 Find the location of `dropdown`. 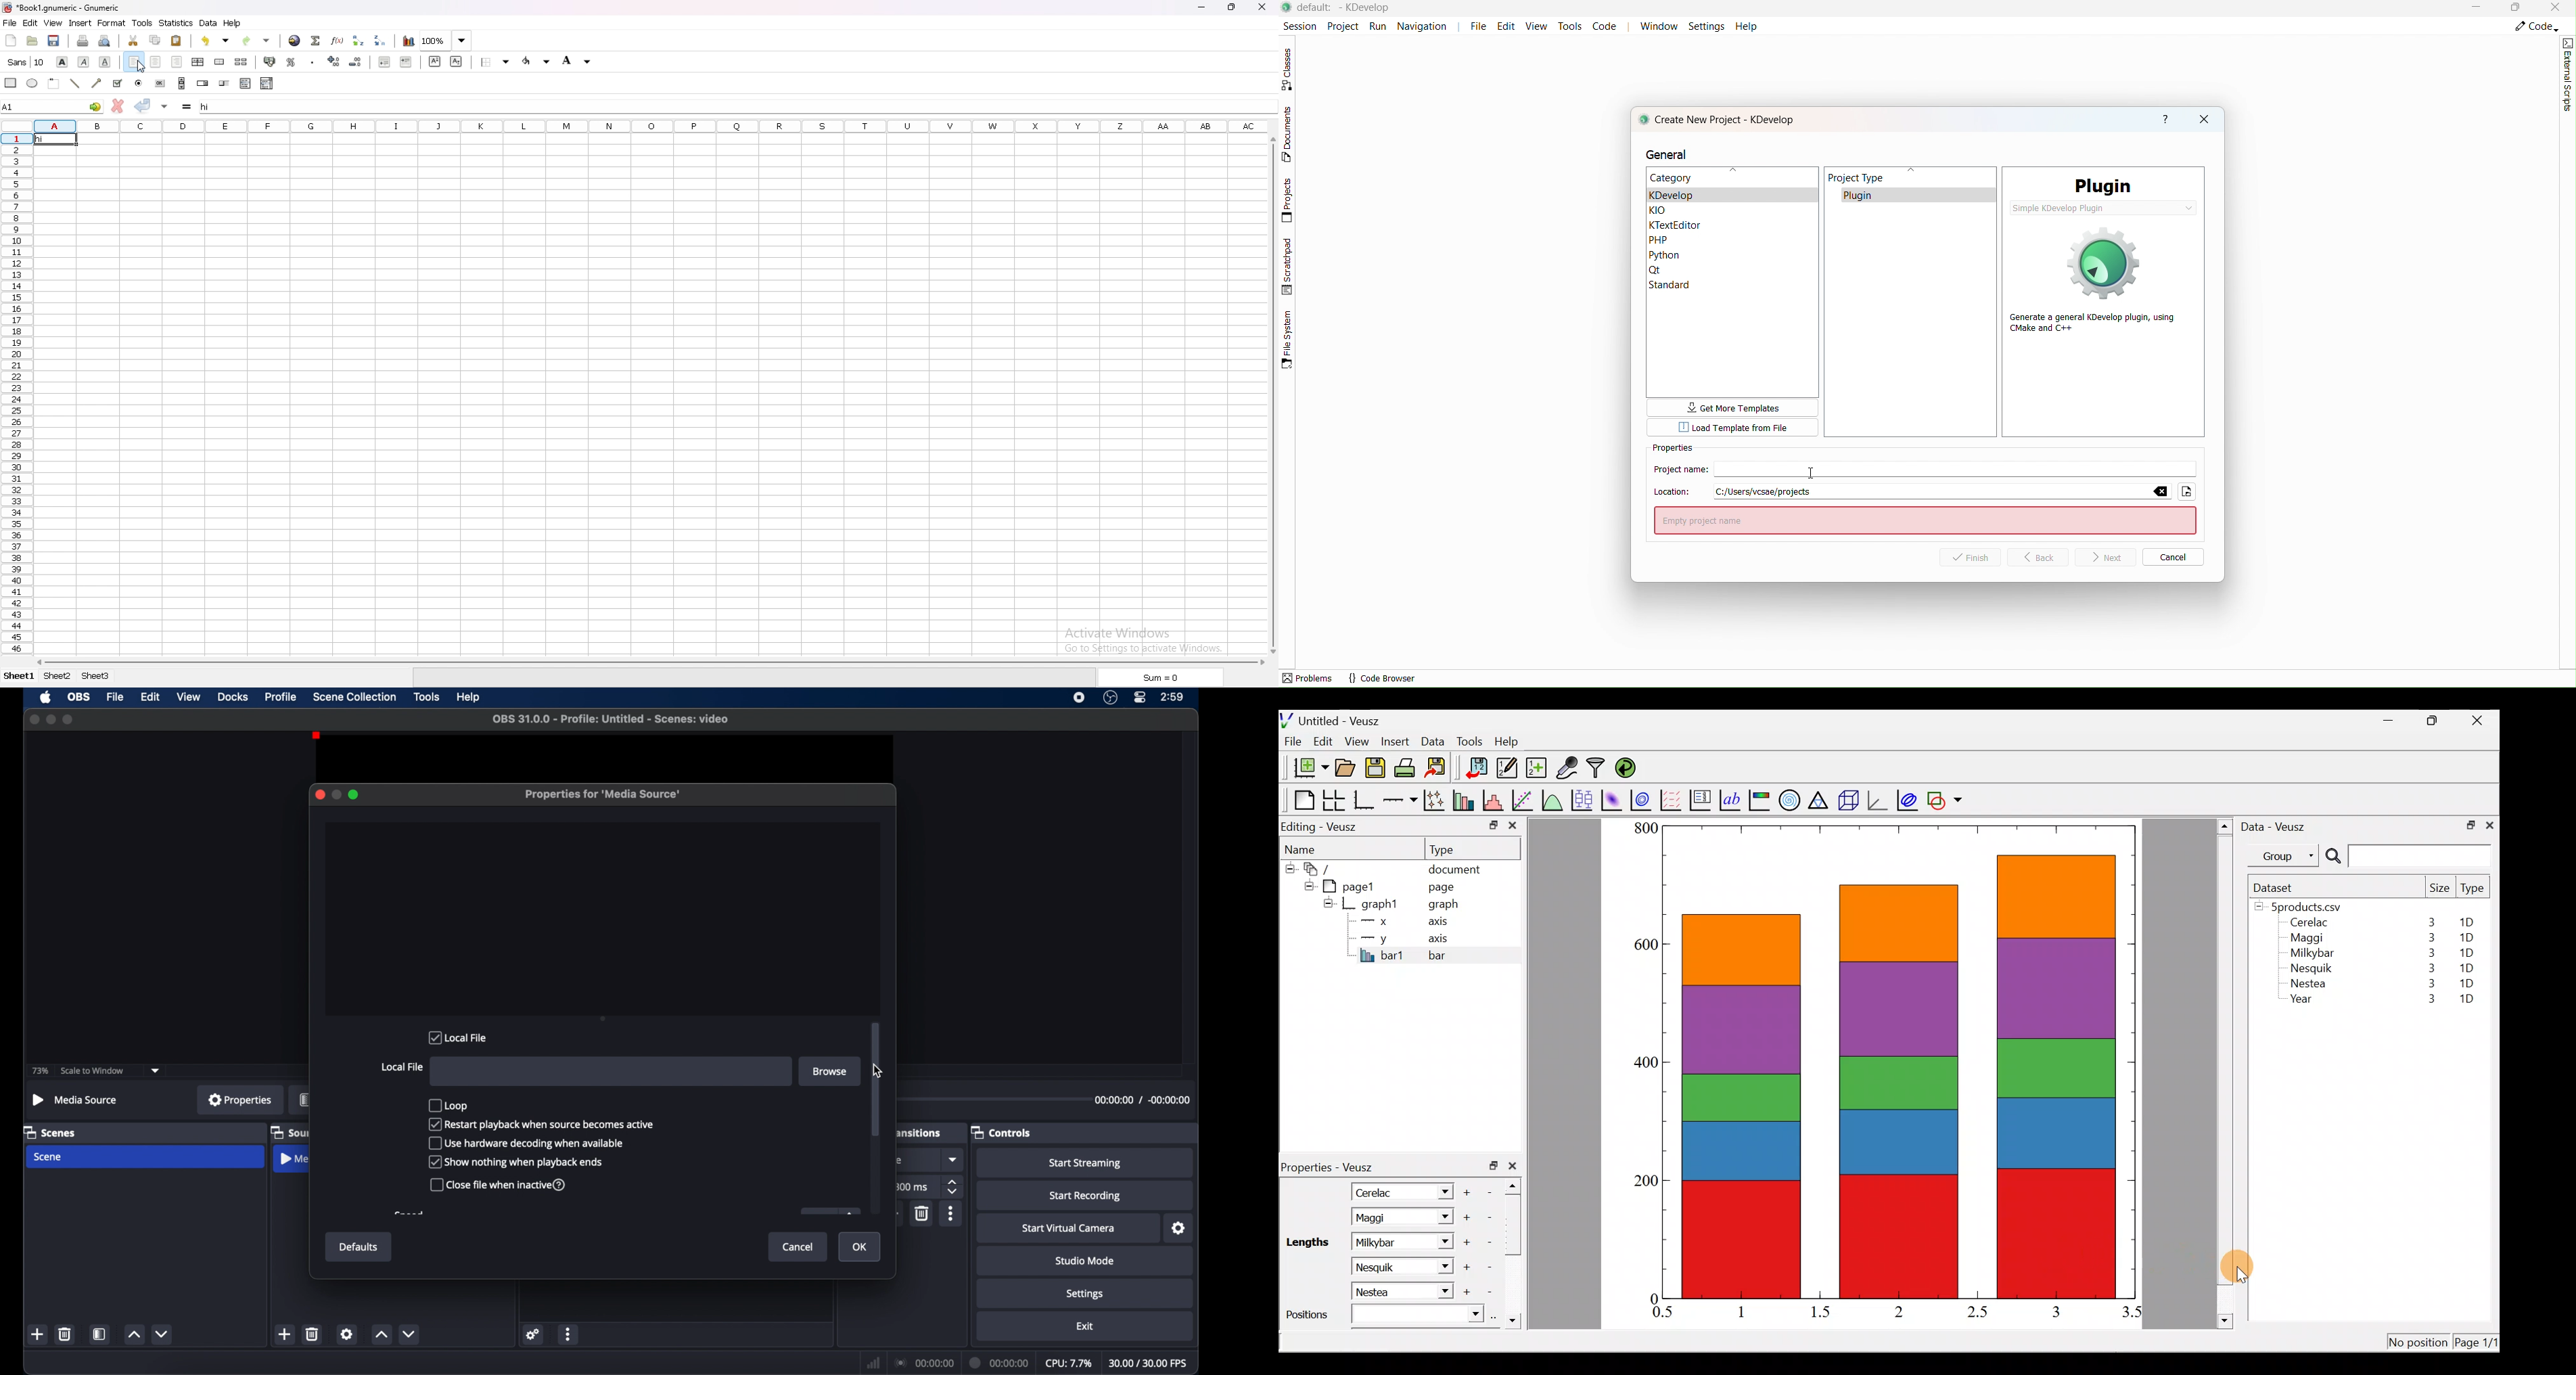

dropdown is located at coordinates (156, 1071).